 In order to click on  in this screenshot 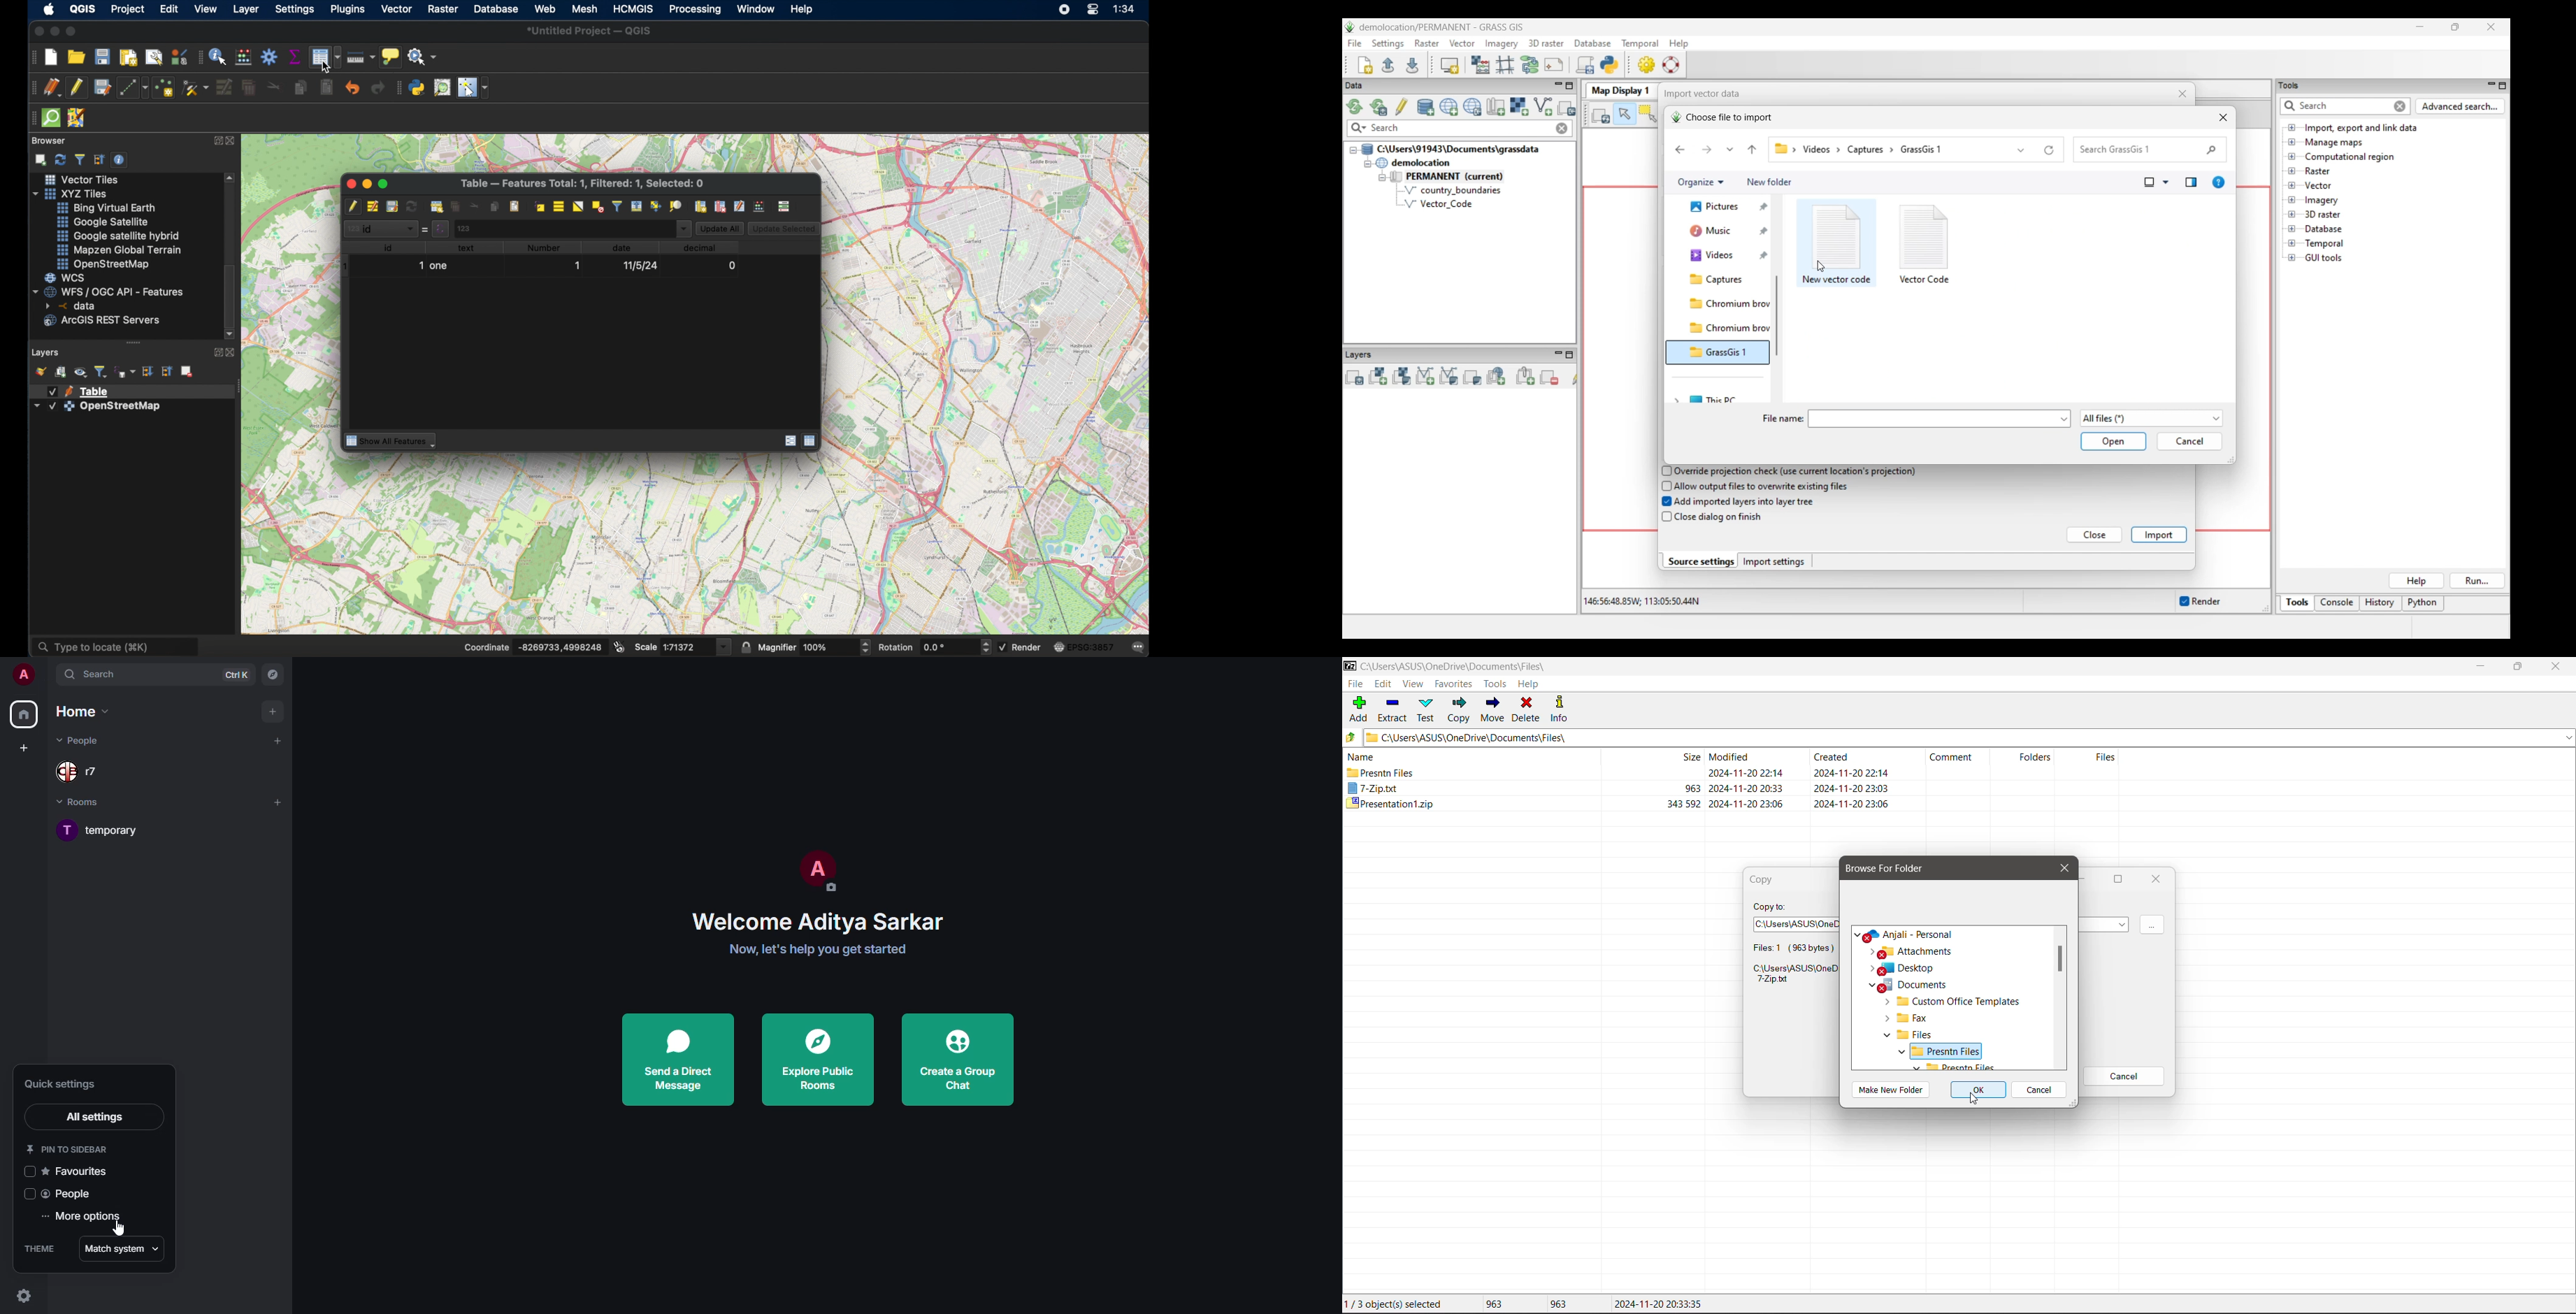, I will do `click(1936, 1066)`.